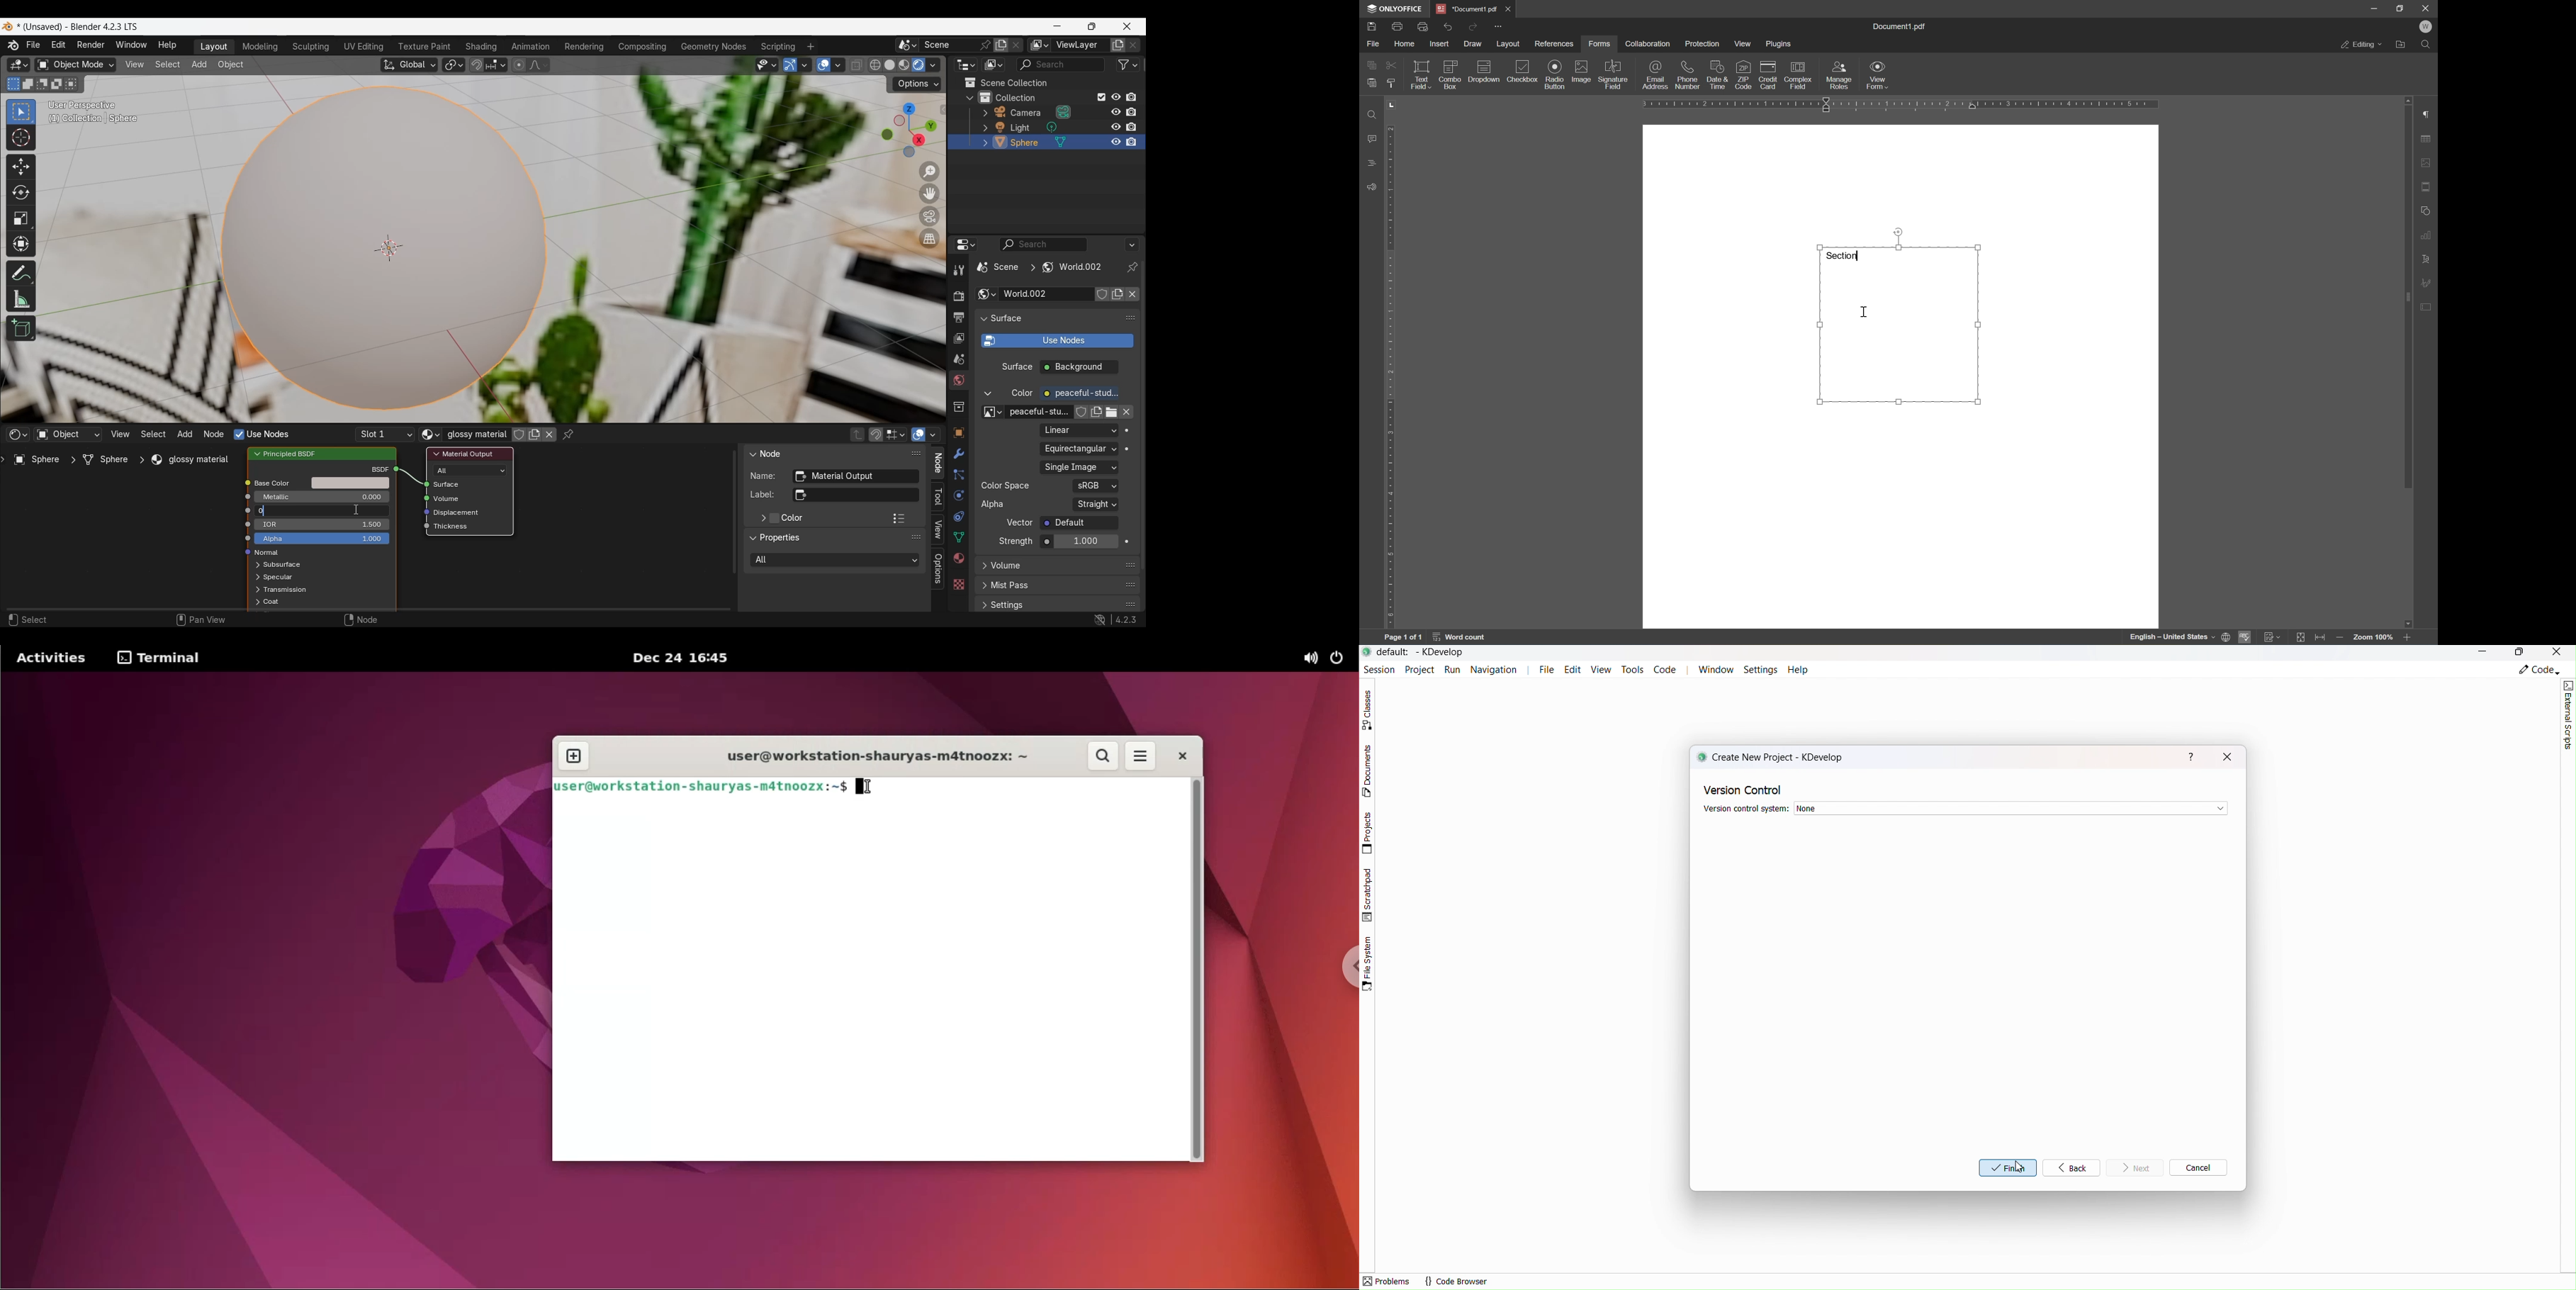 The height and width of the screenshot is (1316, 2576). Describe the element at coordinates (1006, 486) in the screenshot. I see `color space` at that location.